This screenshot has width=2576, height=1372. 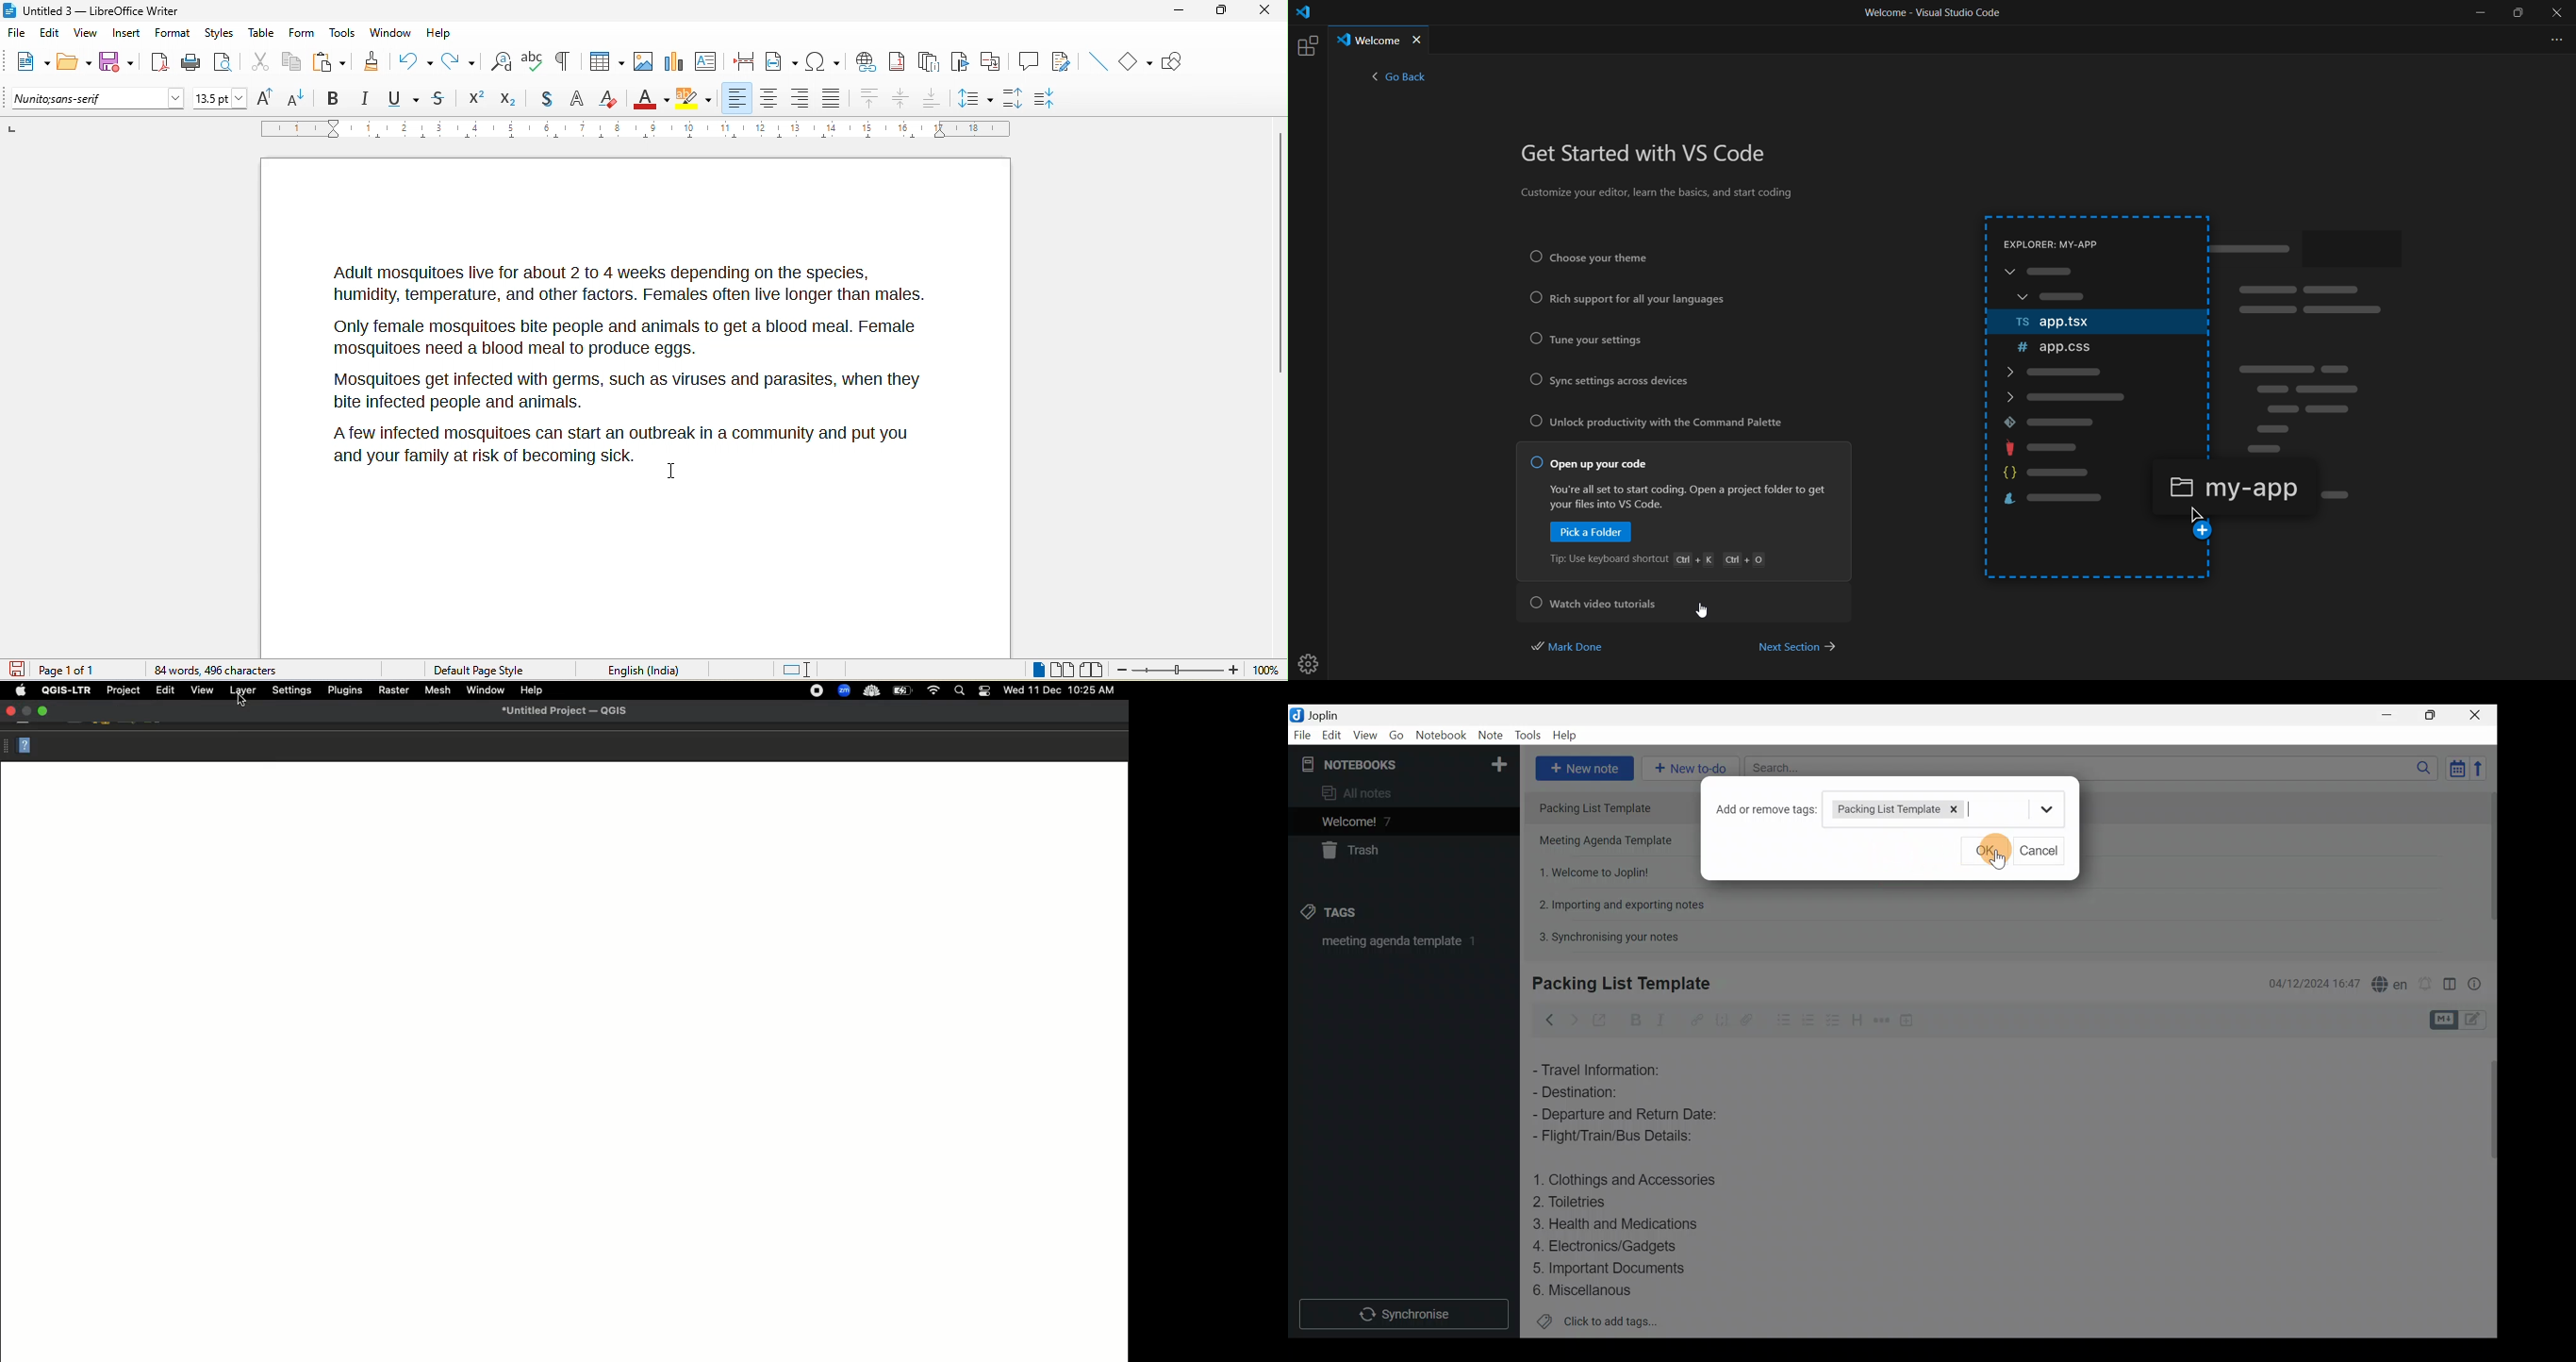 I want to click on Scroll bar, so click(x=2487, y=1186).